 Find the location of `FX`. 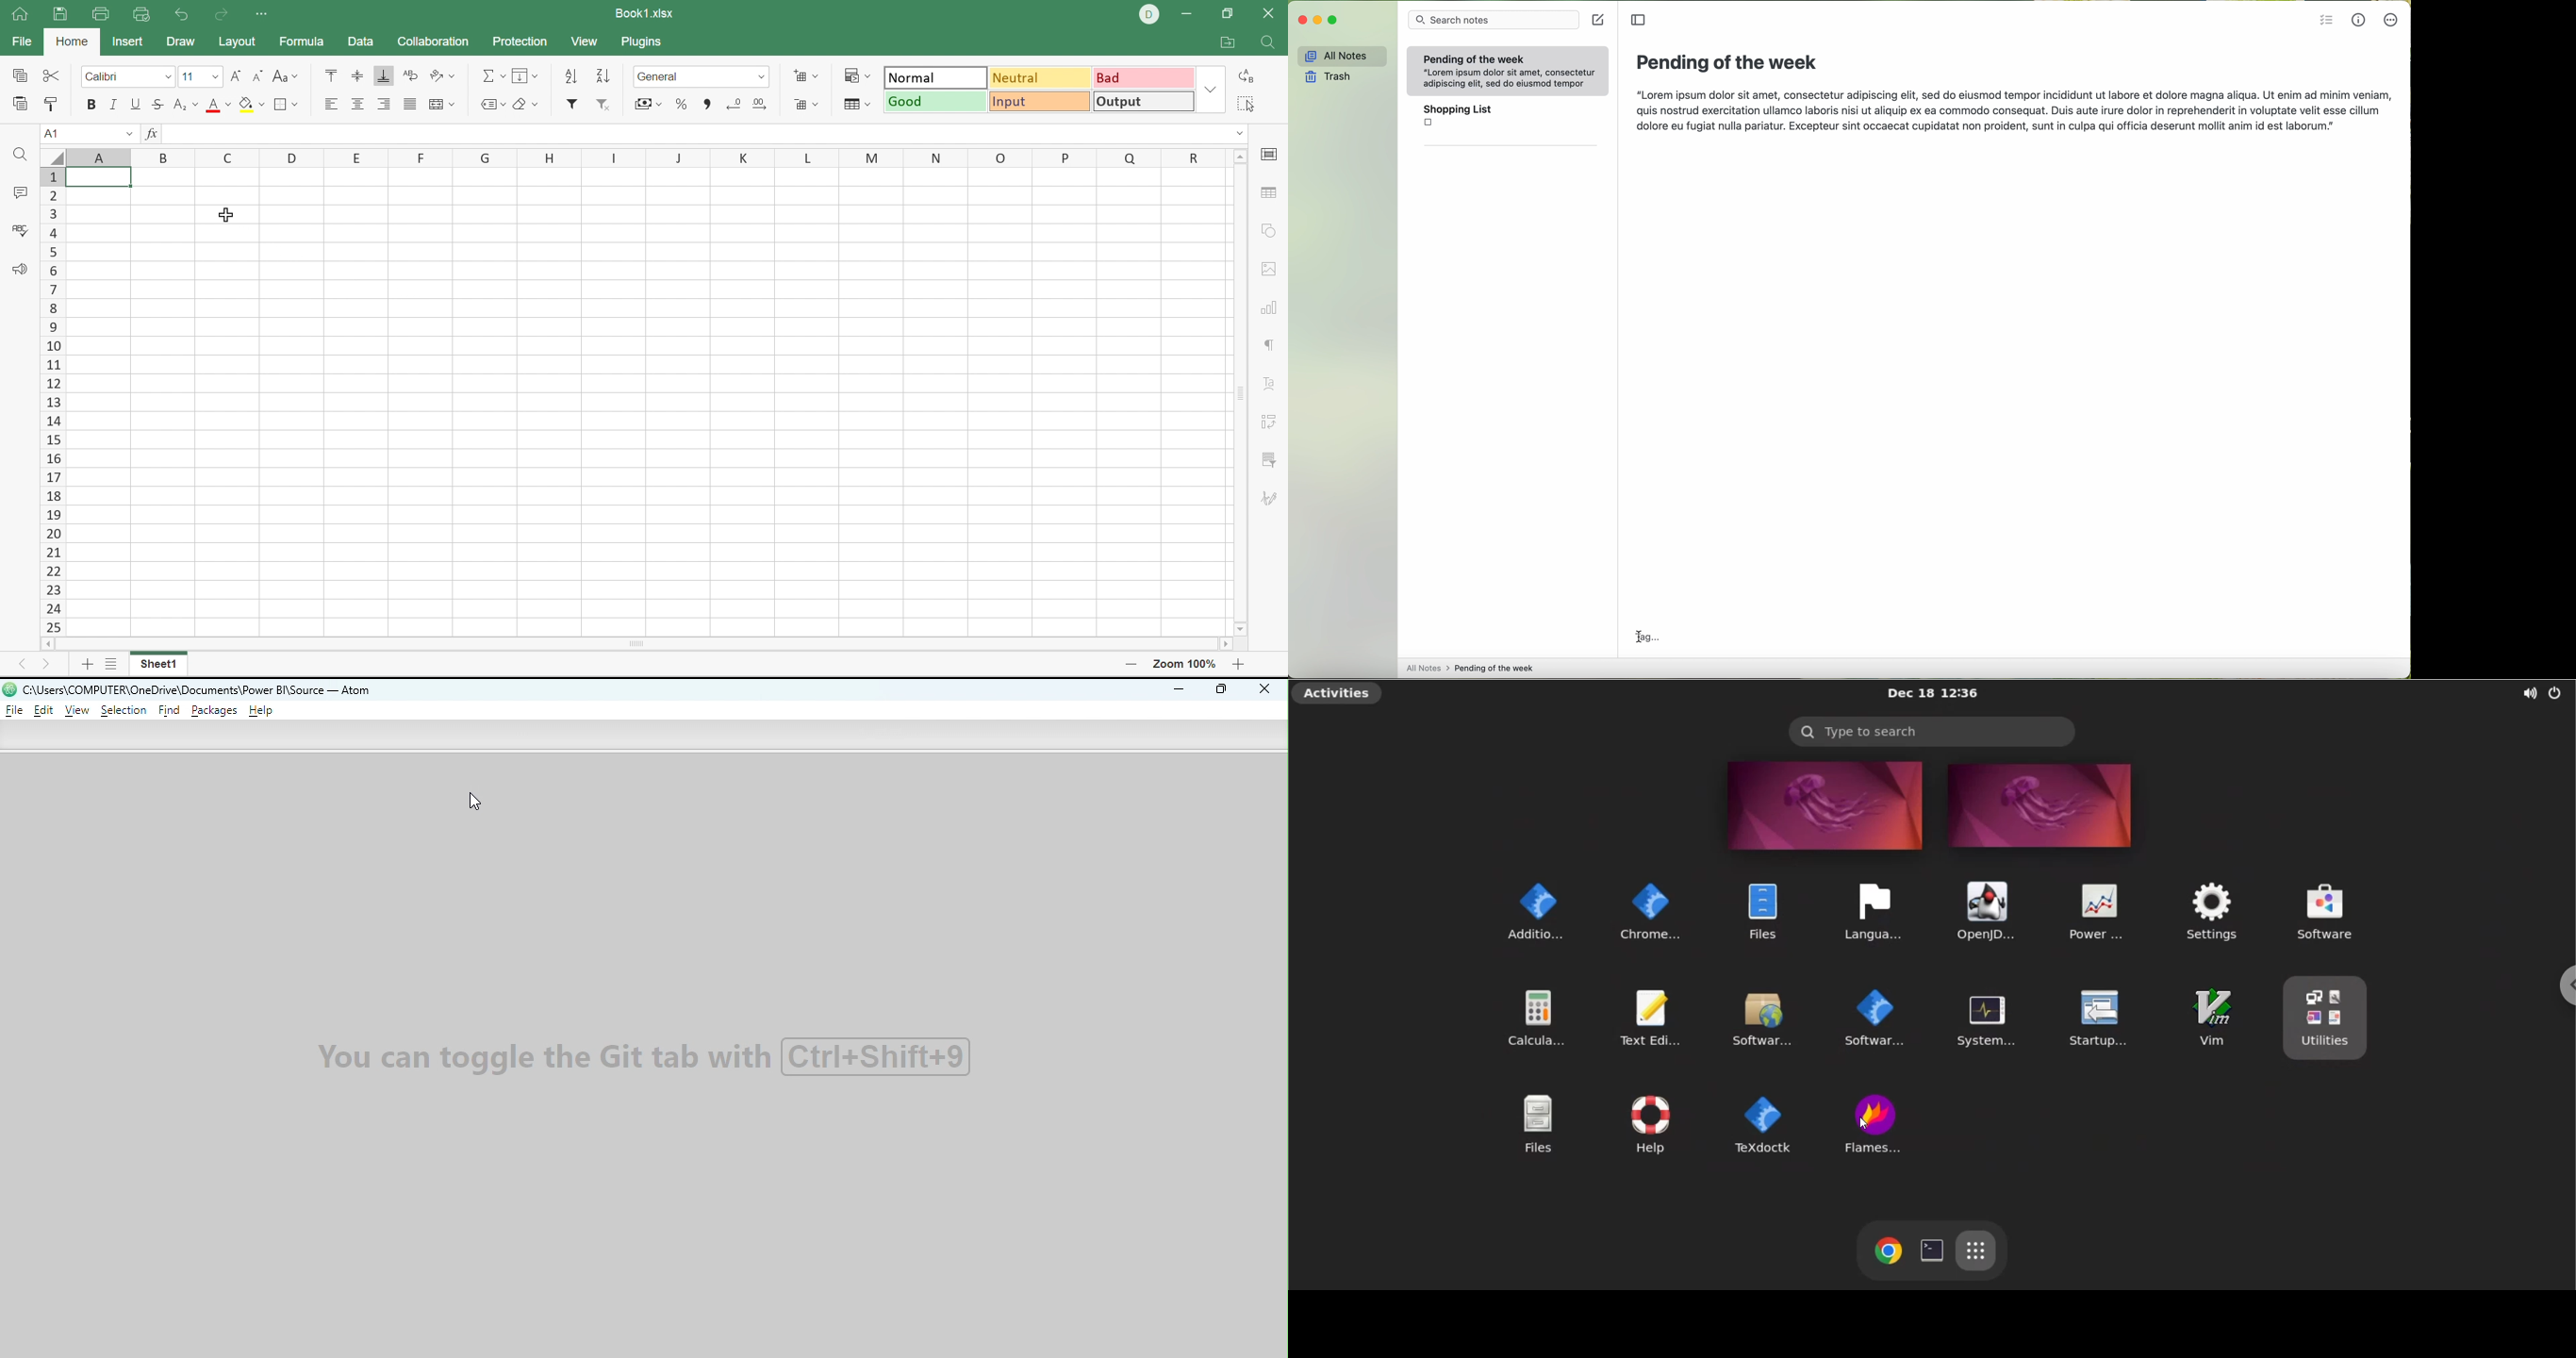

FX is located at coordinates (154, 135).